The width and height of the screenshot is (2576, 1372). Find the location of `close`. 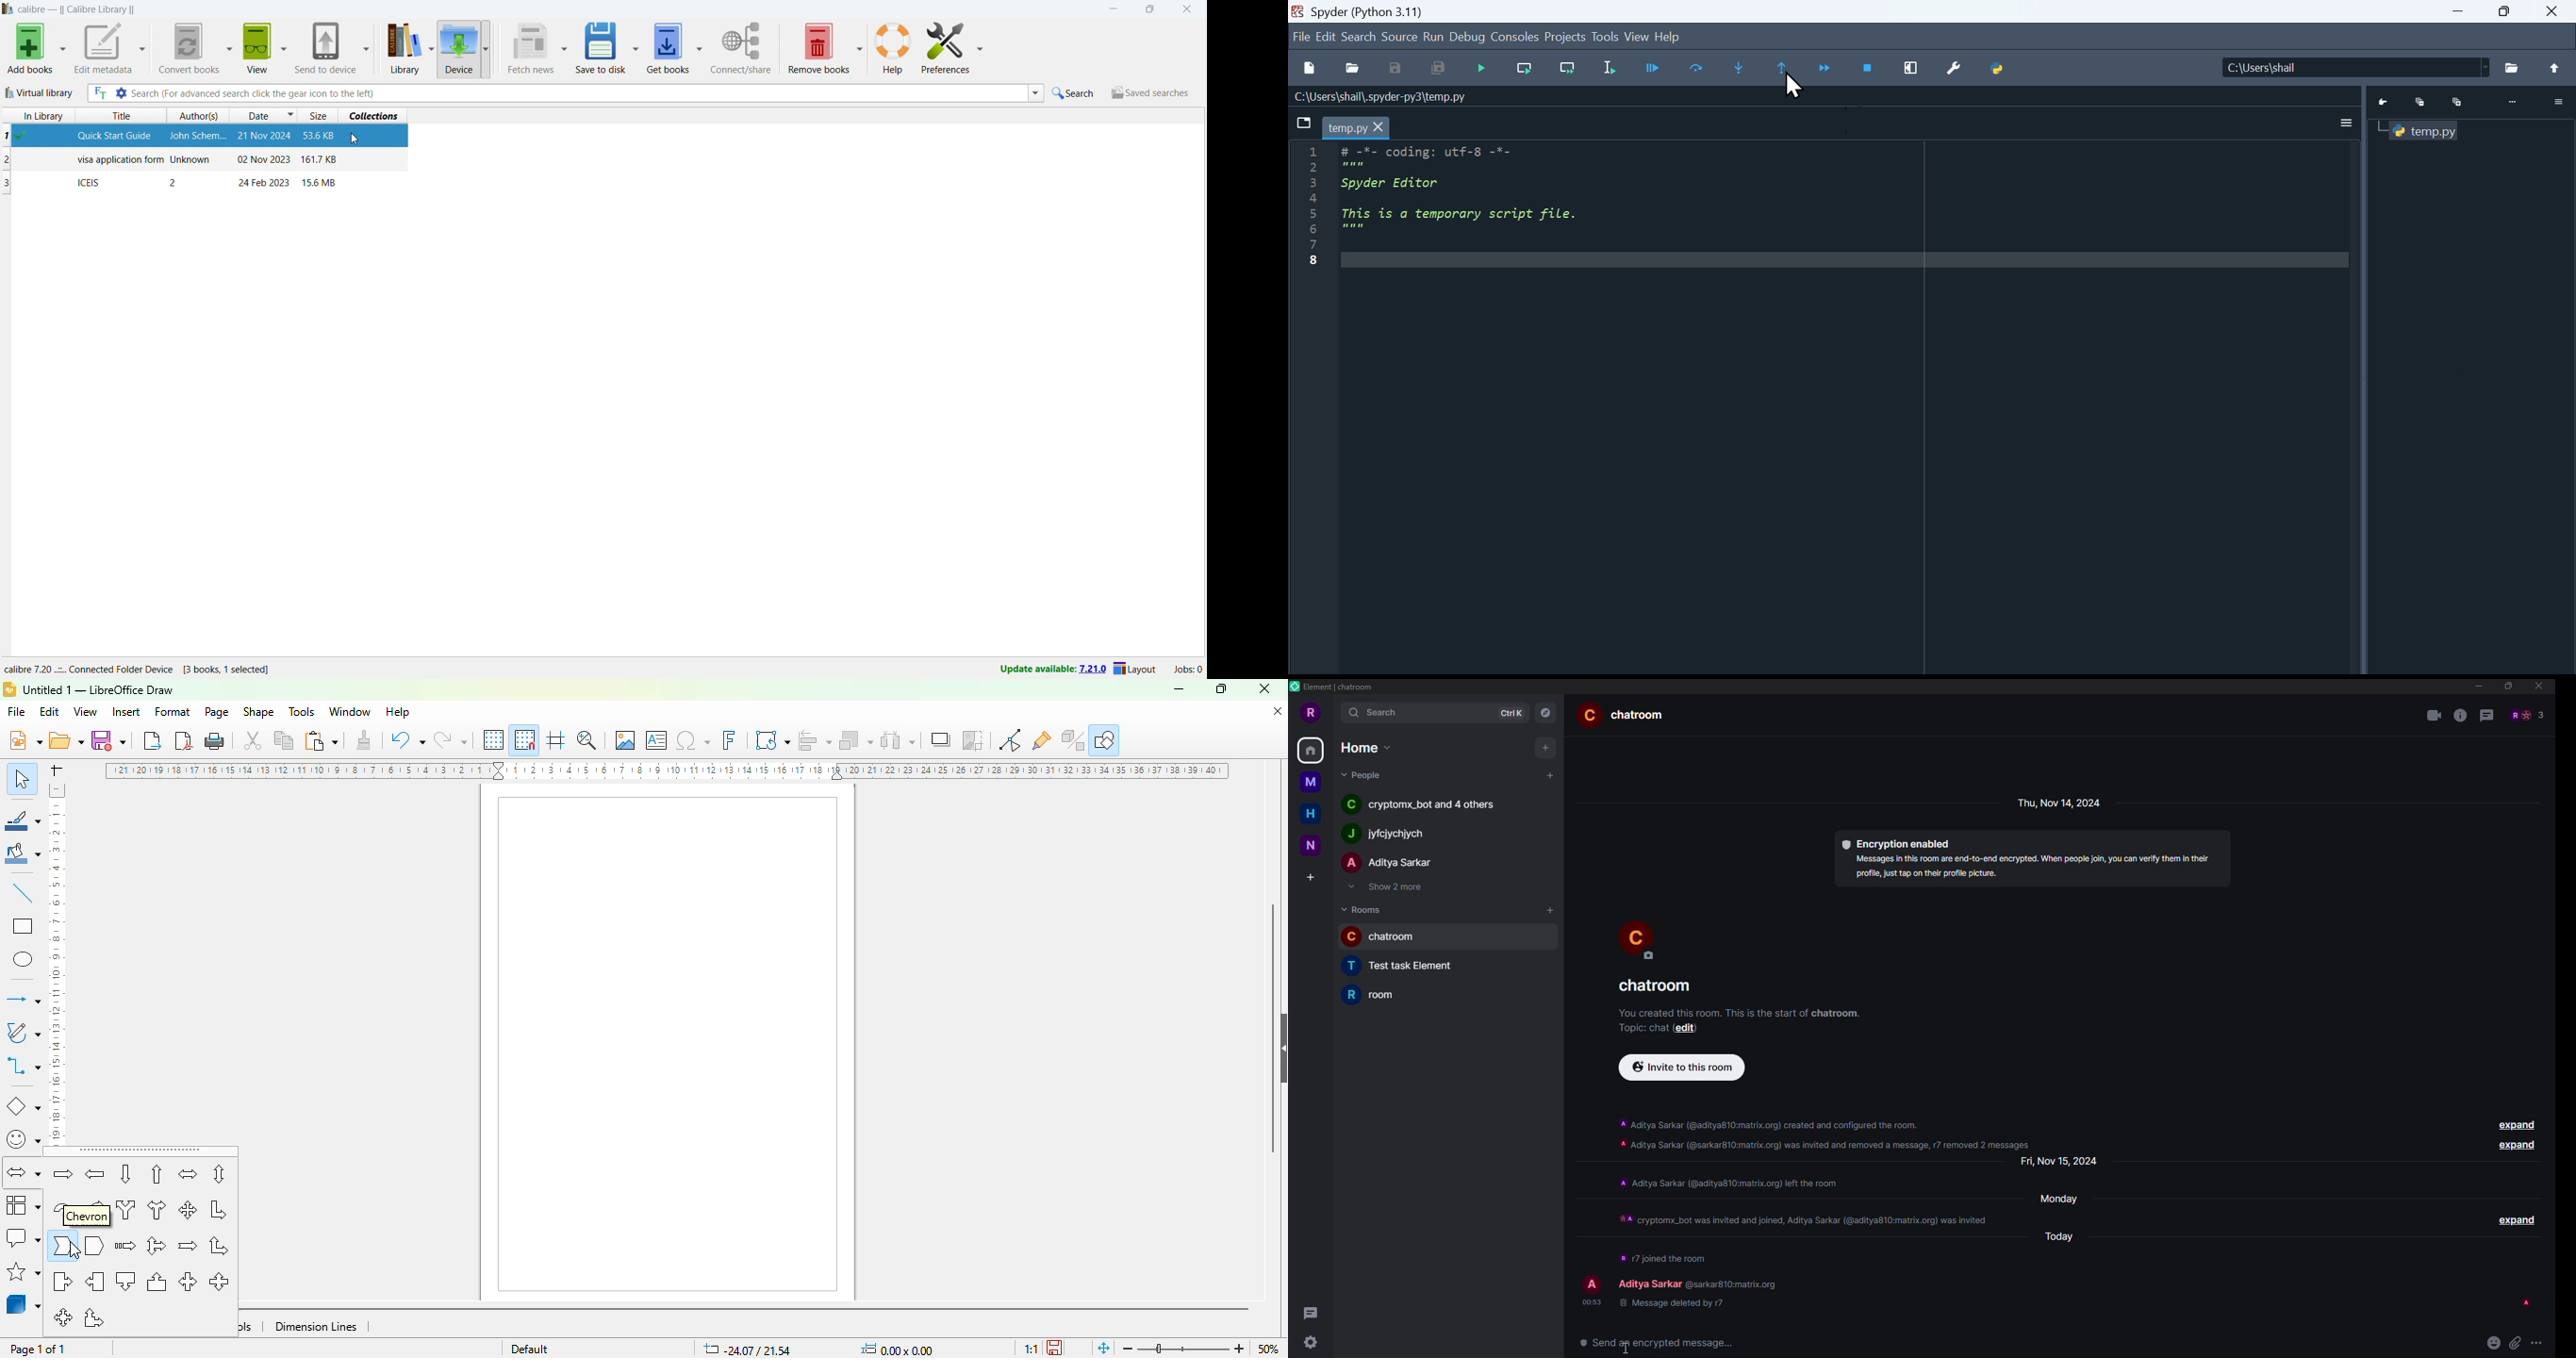

close is located at coordinates (2539, 686).